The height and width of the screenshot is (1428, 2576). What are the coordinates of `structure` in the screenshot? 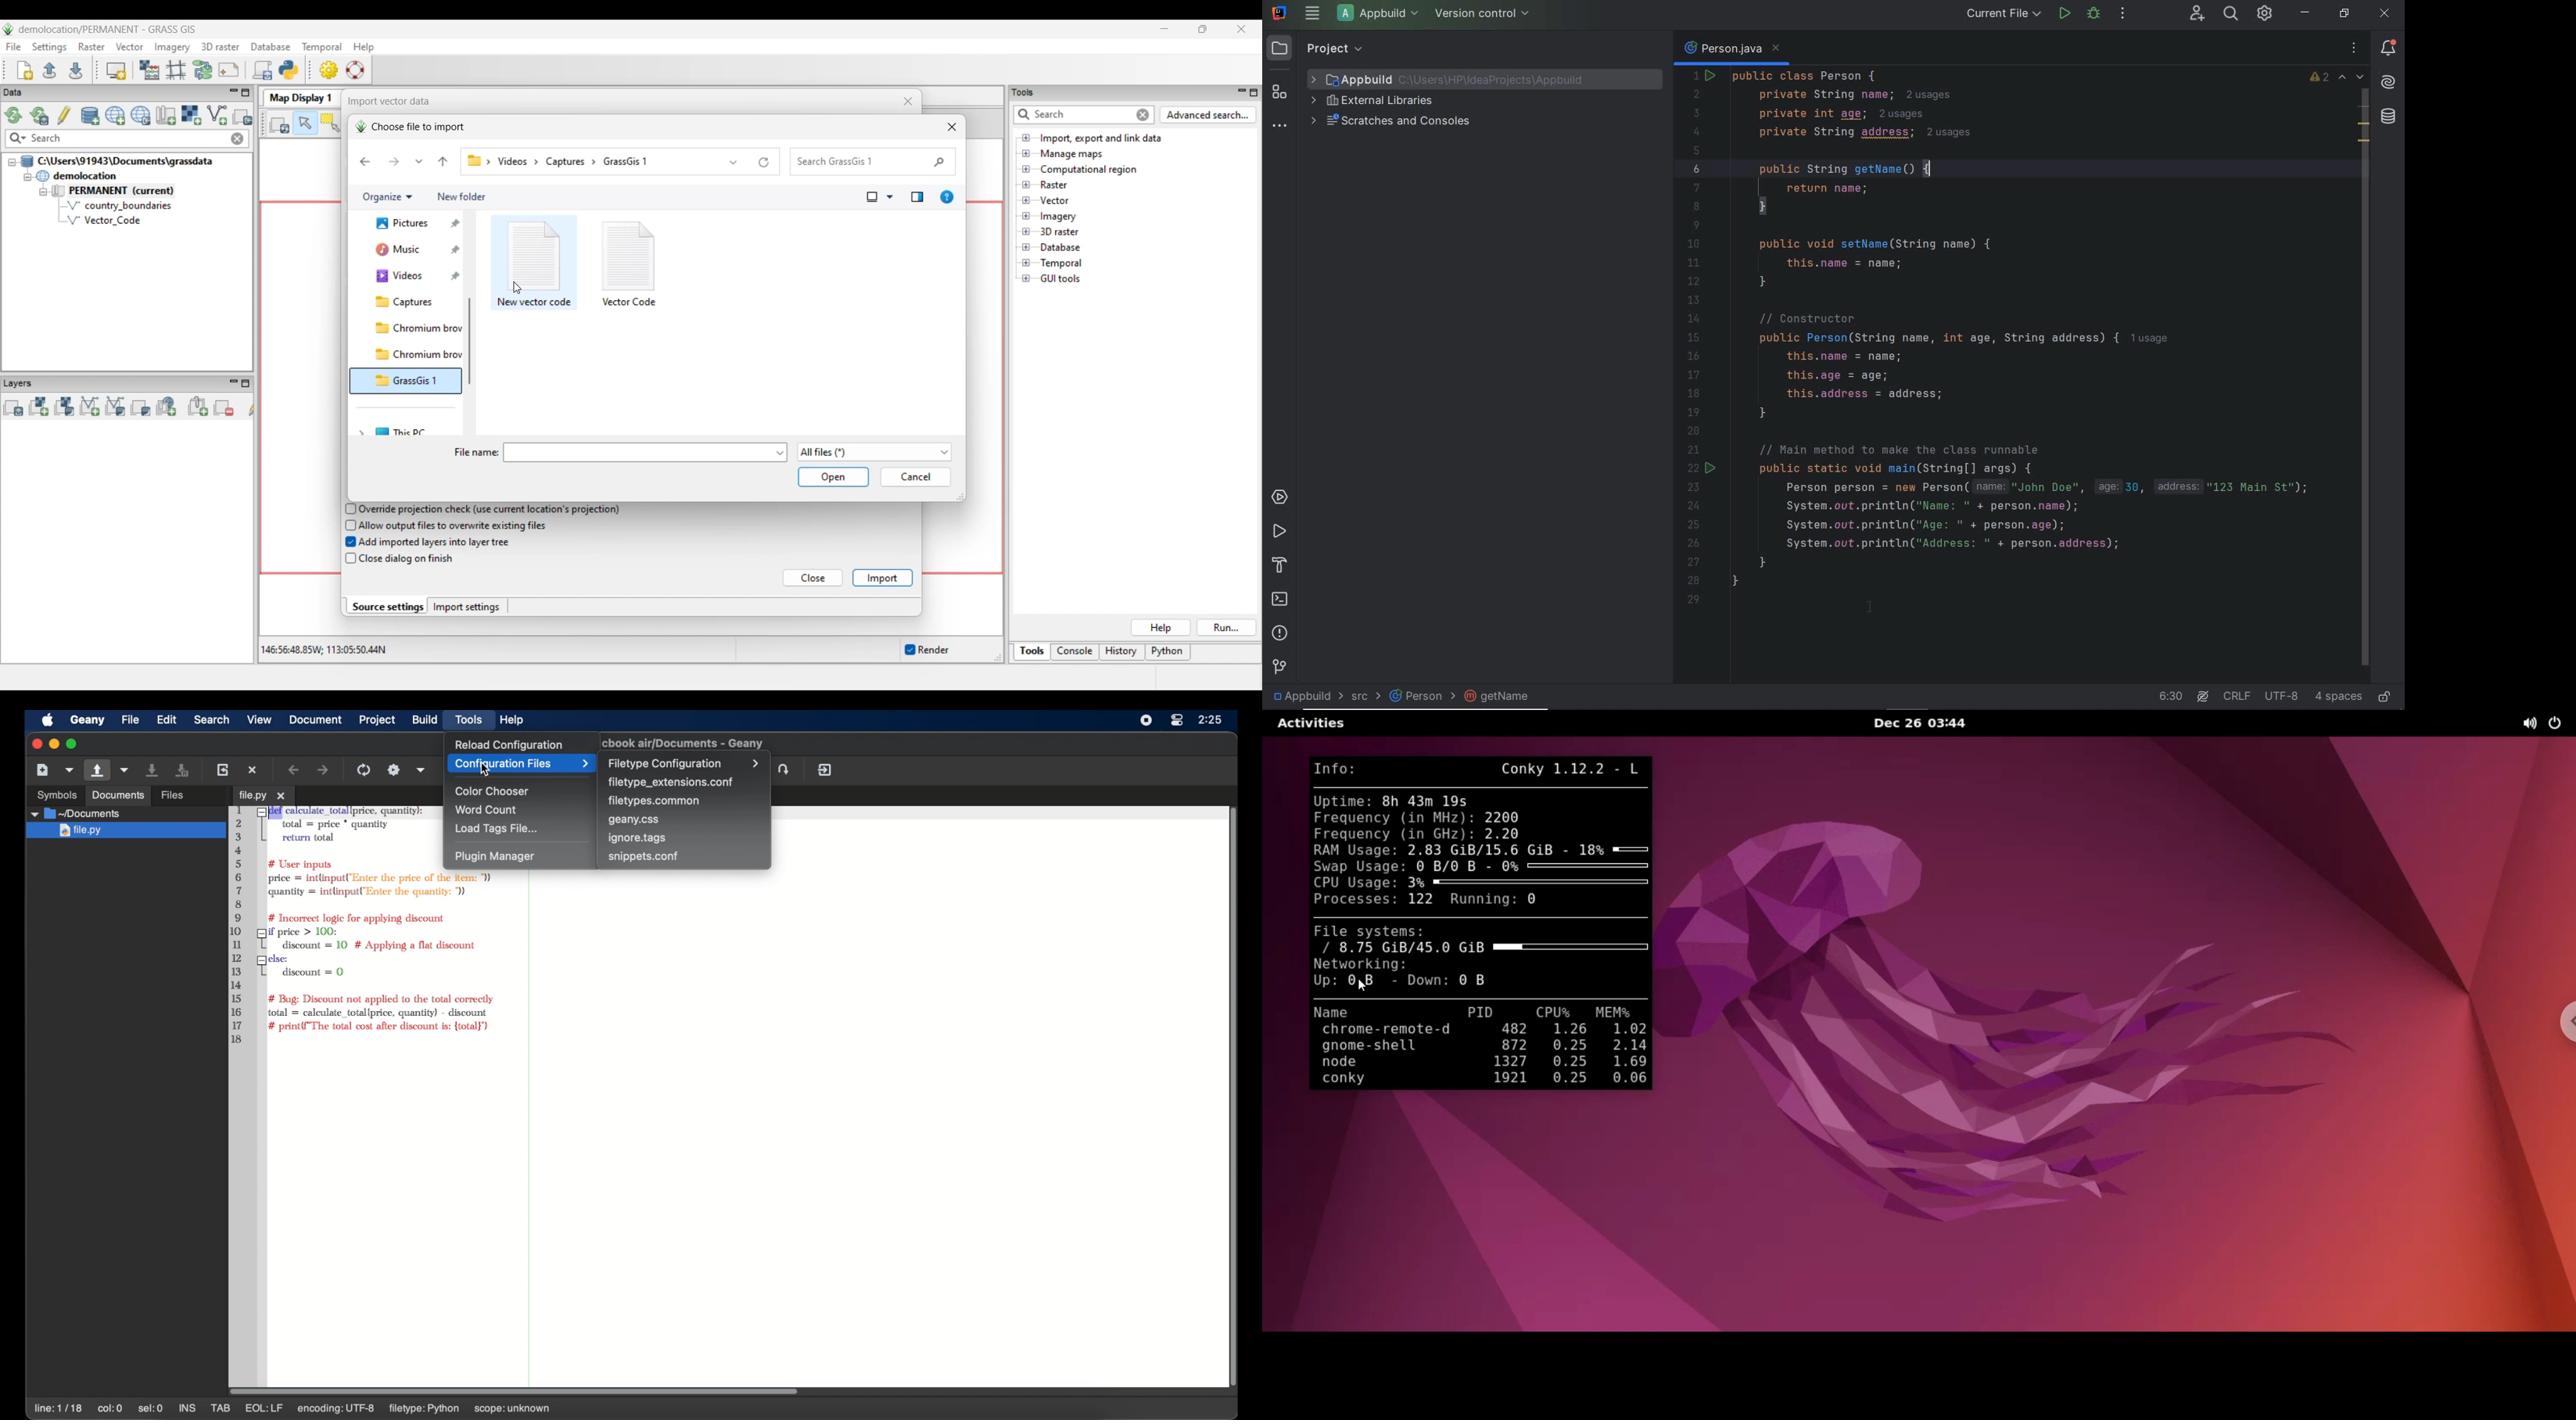 It's located at (1279, 92).